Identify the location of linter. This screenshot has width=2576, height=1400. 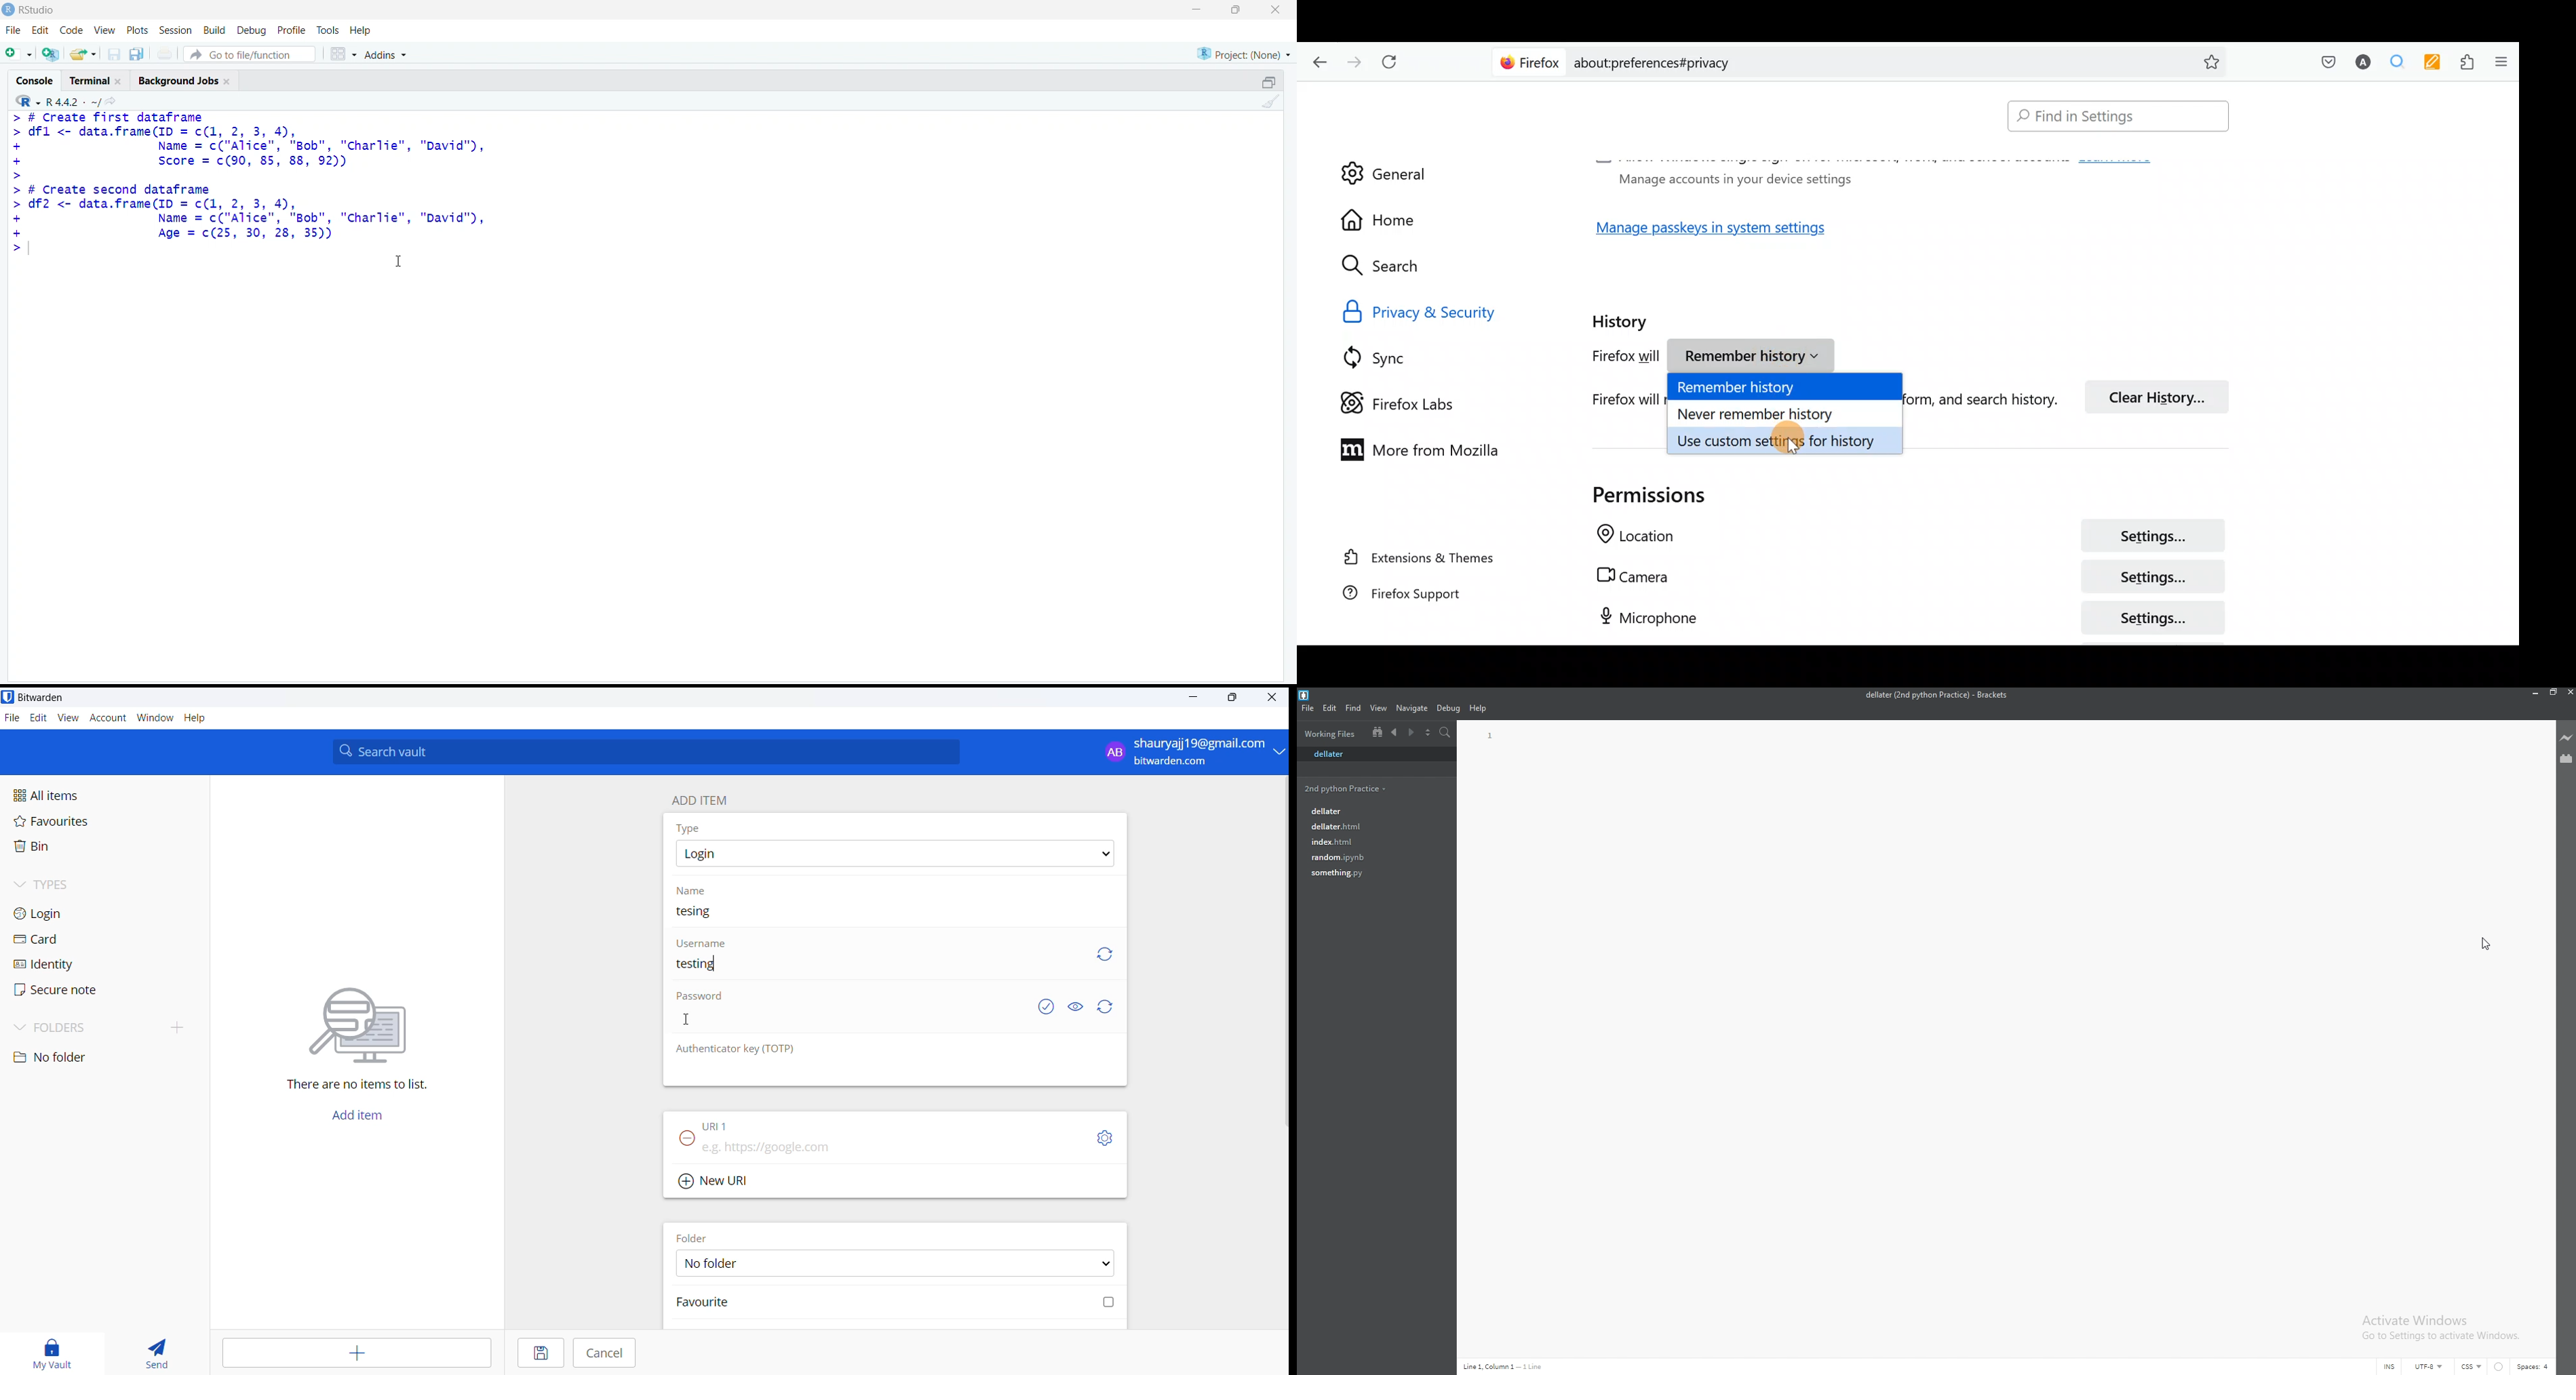
(2500, 1368).